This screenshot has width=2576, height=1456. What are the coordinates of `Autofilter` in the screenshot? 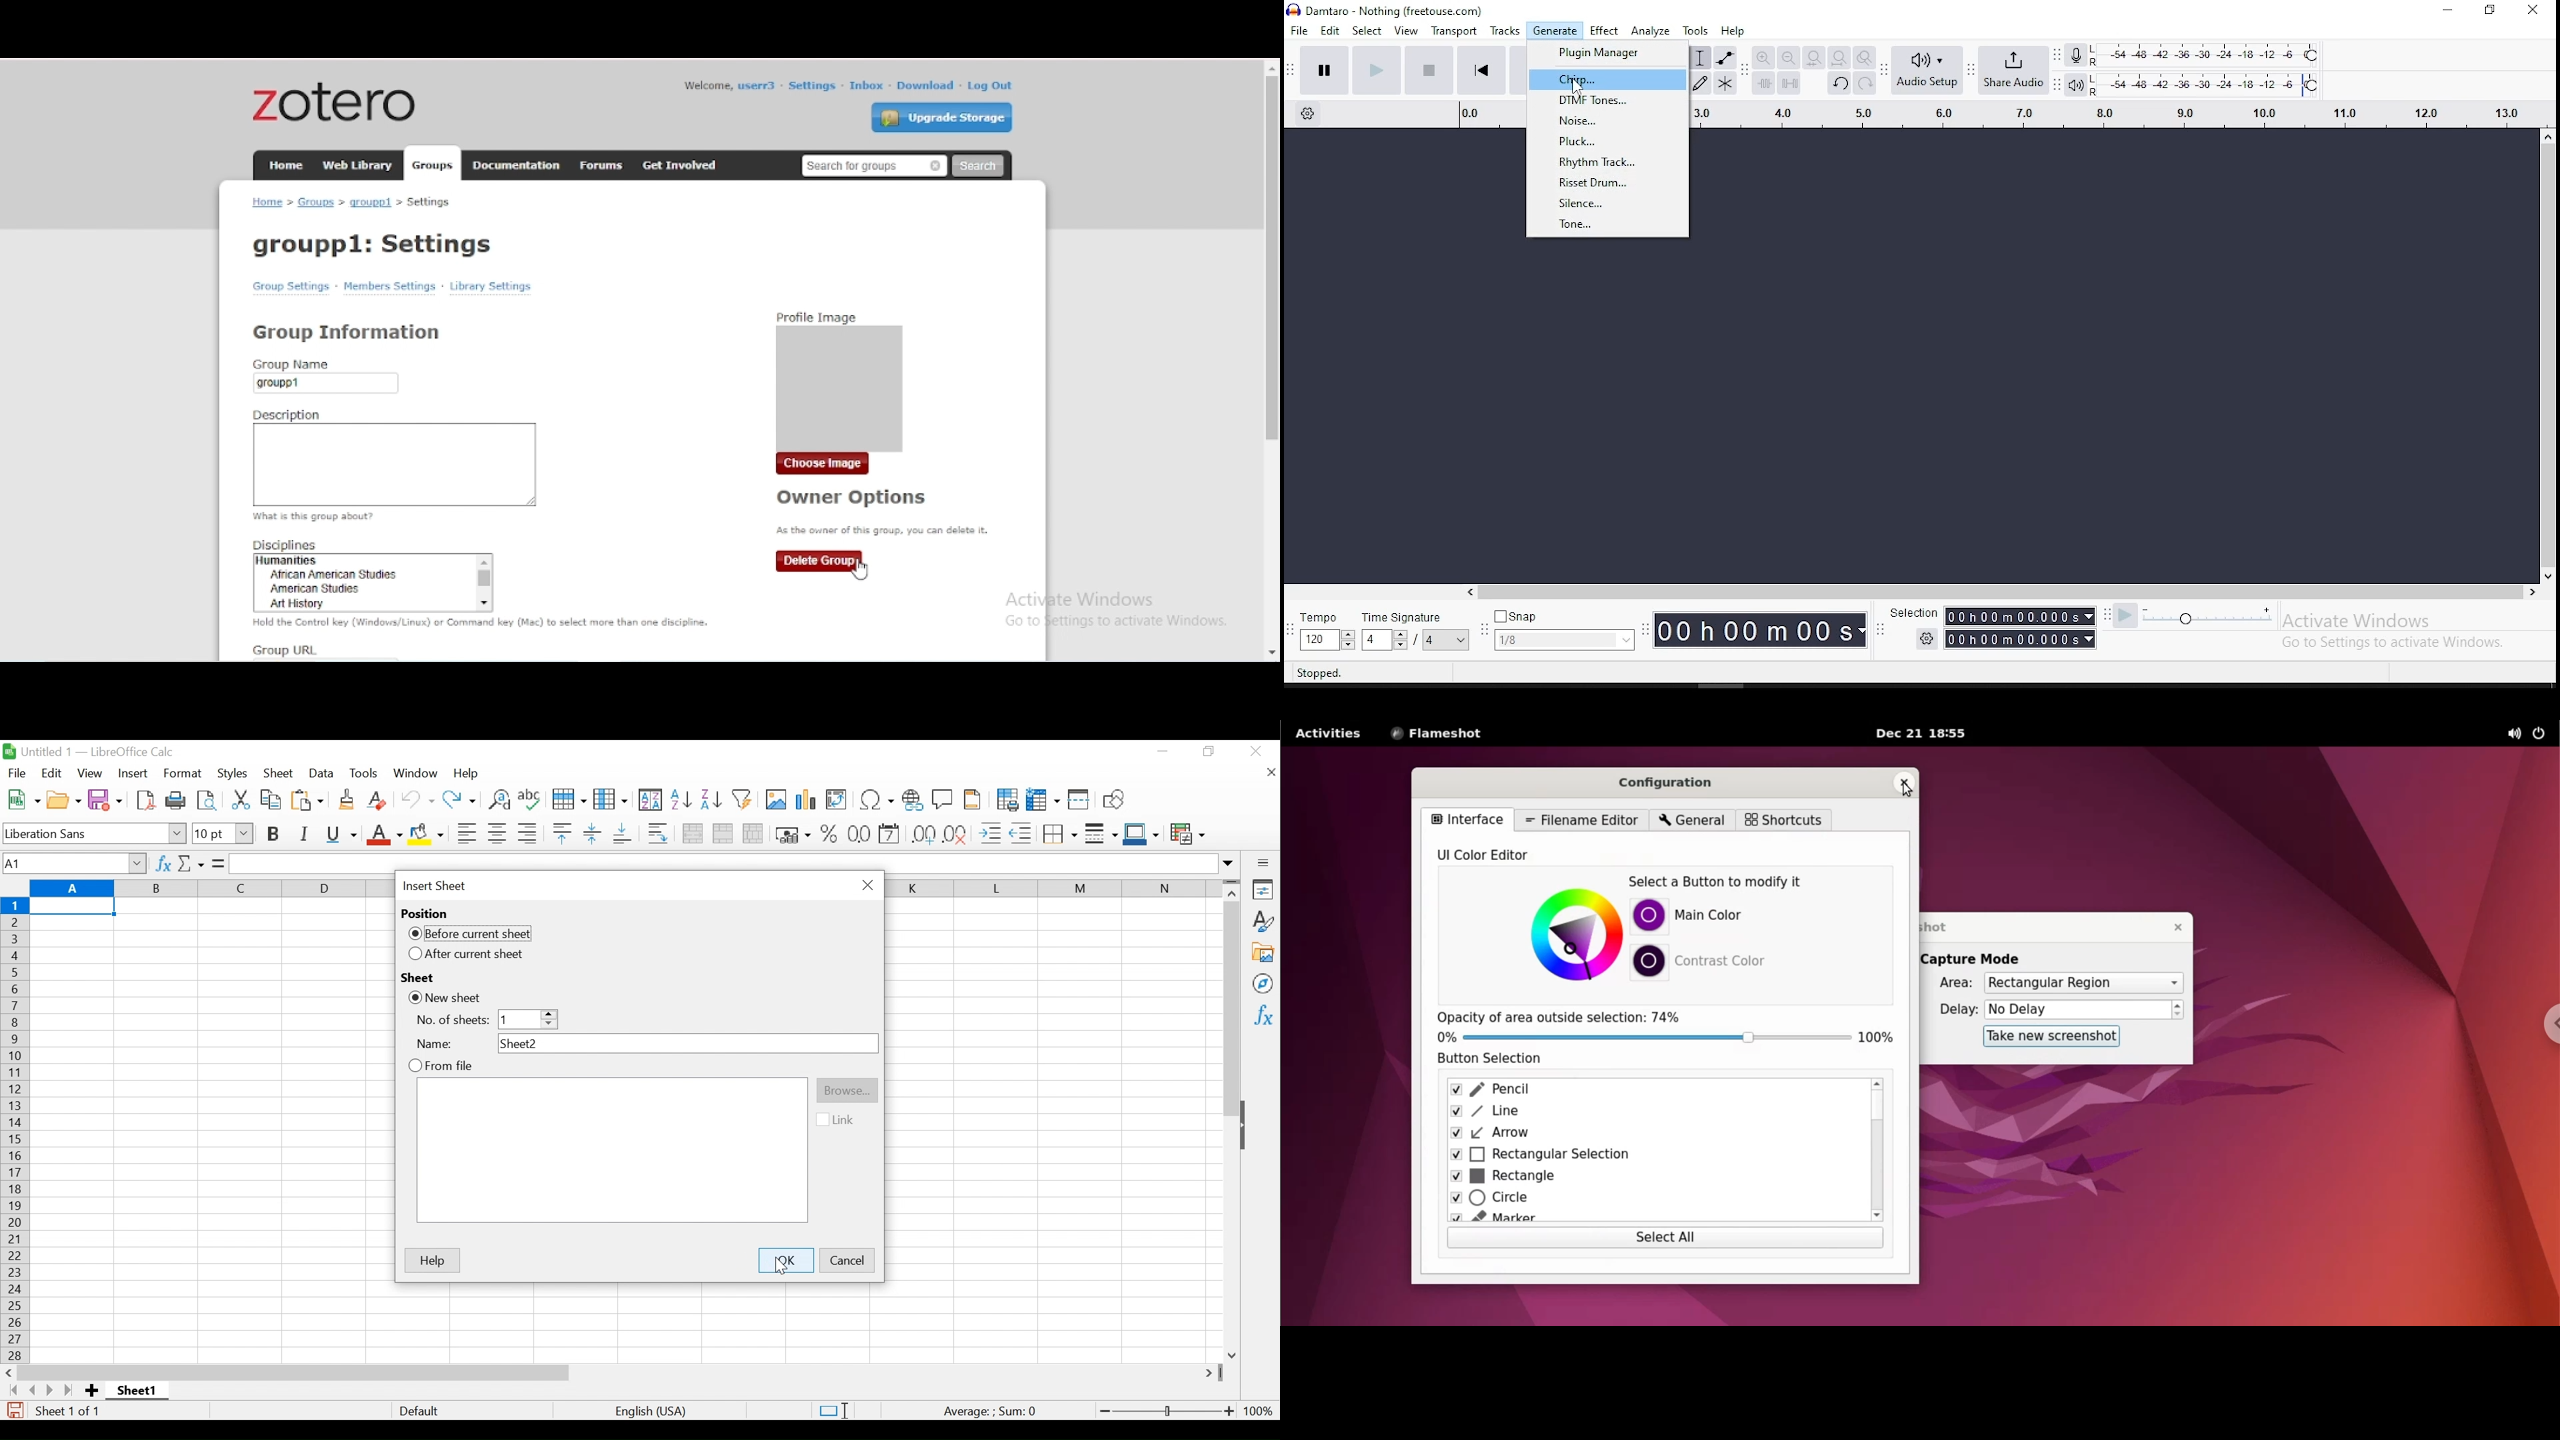 It's located at (742, 800).